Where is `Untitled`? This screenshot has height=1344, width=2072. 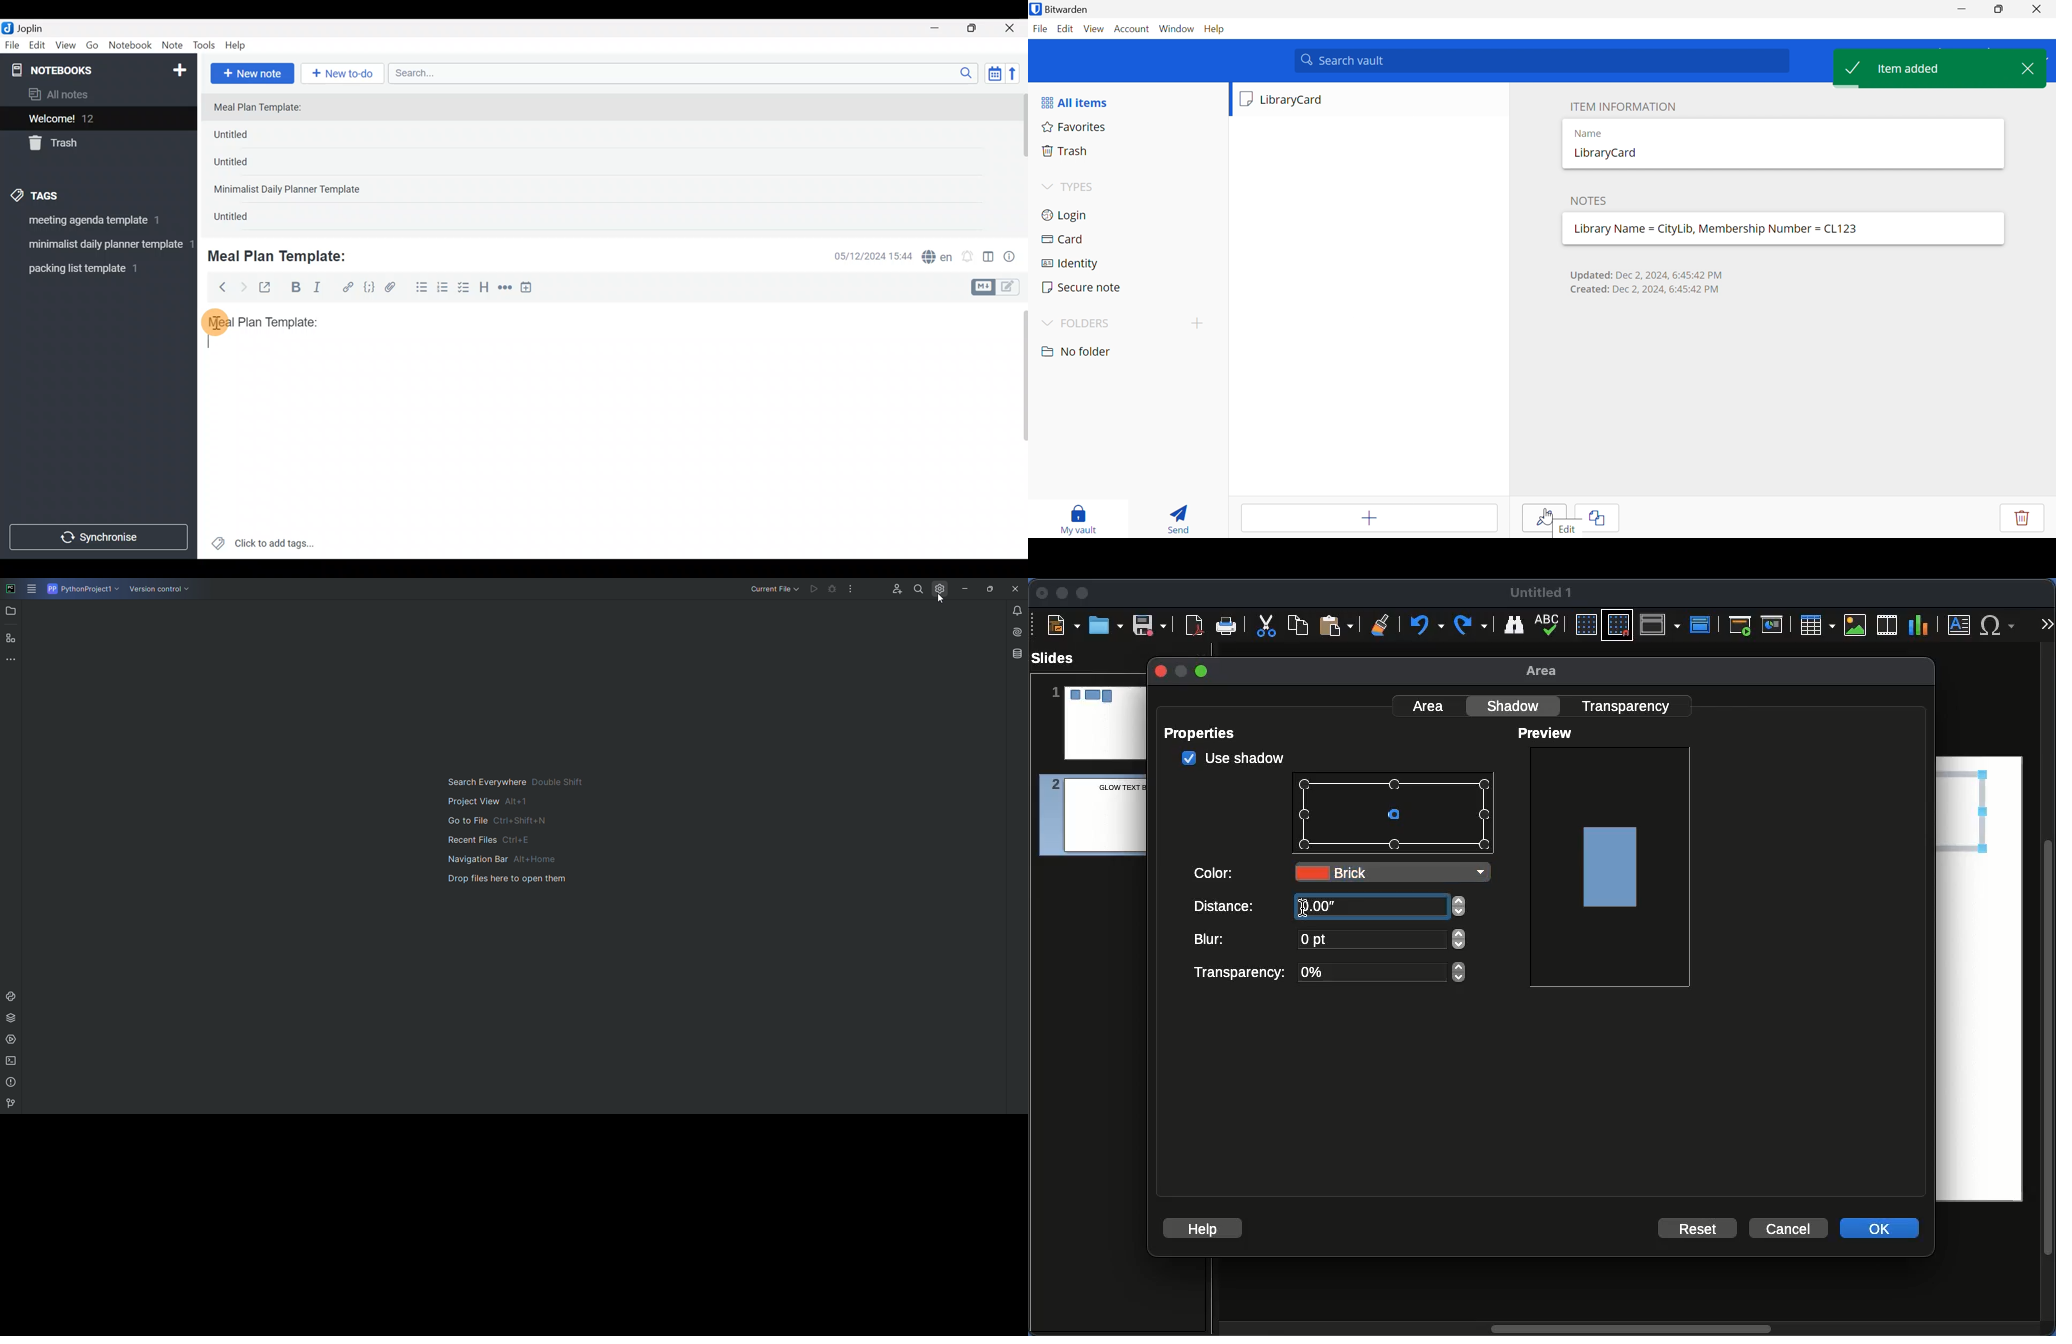
Untitled is located at coordinates (245, 165).